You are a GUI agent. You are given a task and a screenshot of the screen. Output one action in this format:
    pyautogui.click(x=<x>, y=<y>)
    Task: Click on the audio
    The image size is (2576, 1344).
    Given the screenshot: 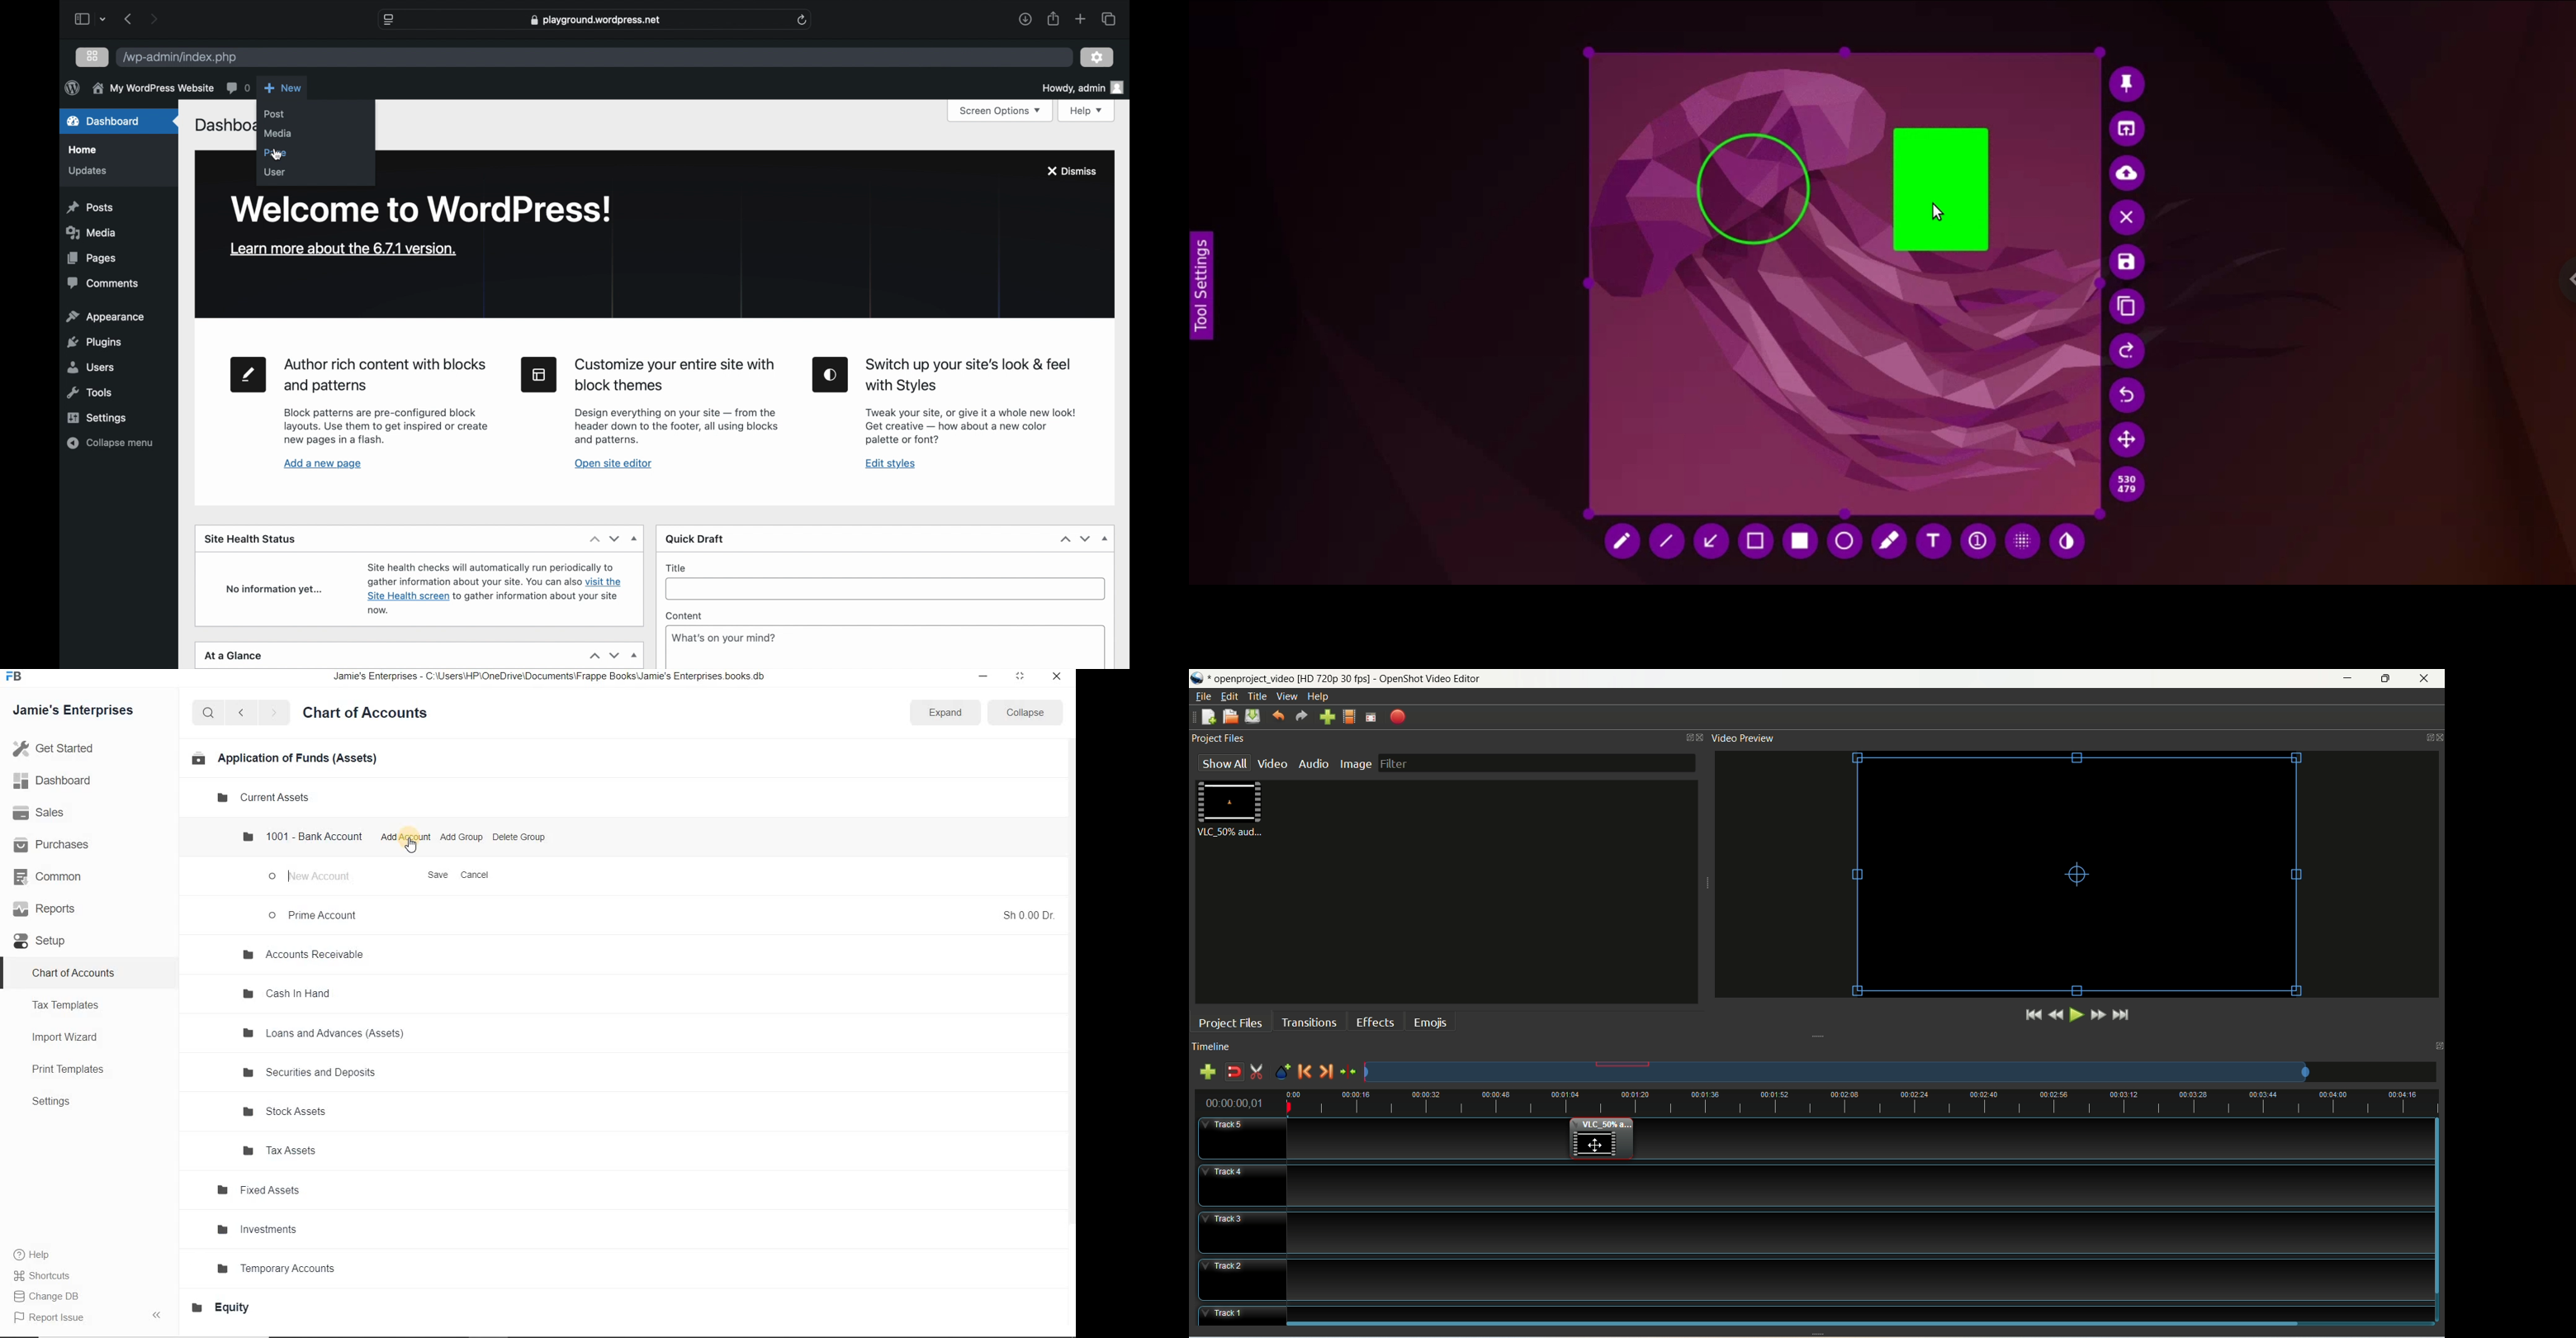 What is the action you would take?
    pyautogui.click(x=1312, y=764)
    